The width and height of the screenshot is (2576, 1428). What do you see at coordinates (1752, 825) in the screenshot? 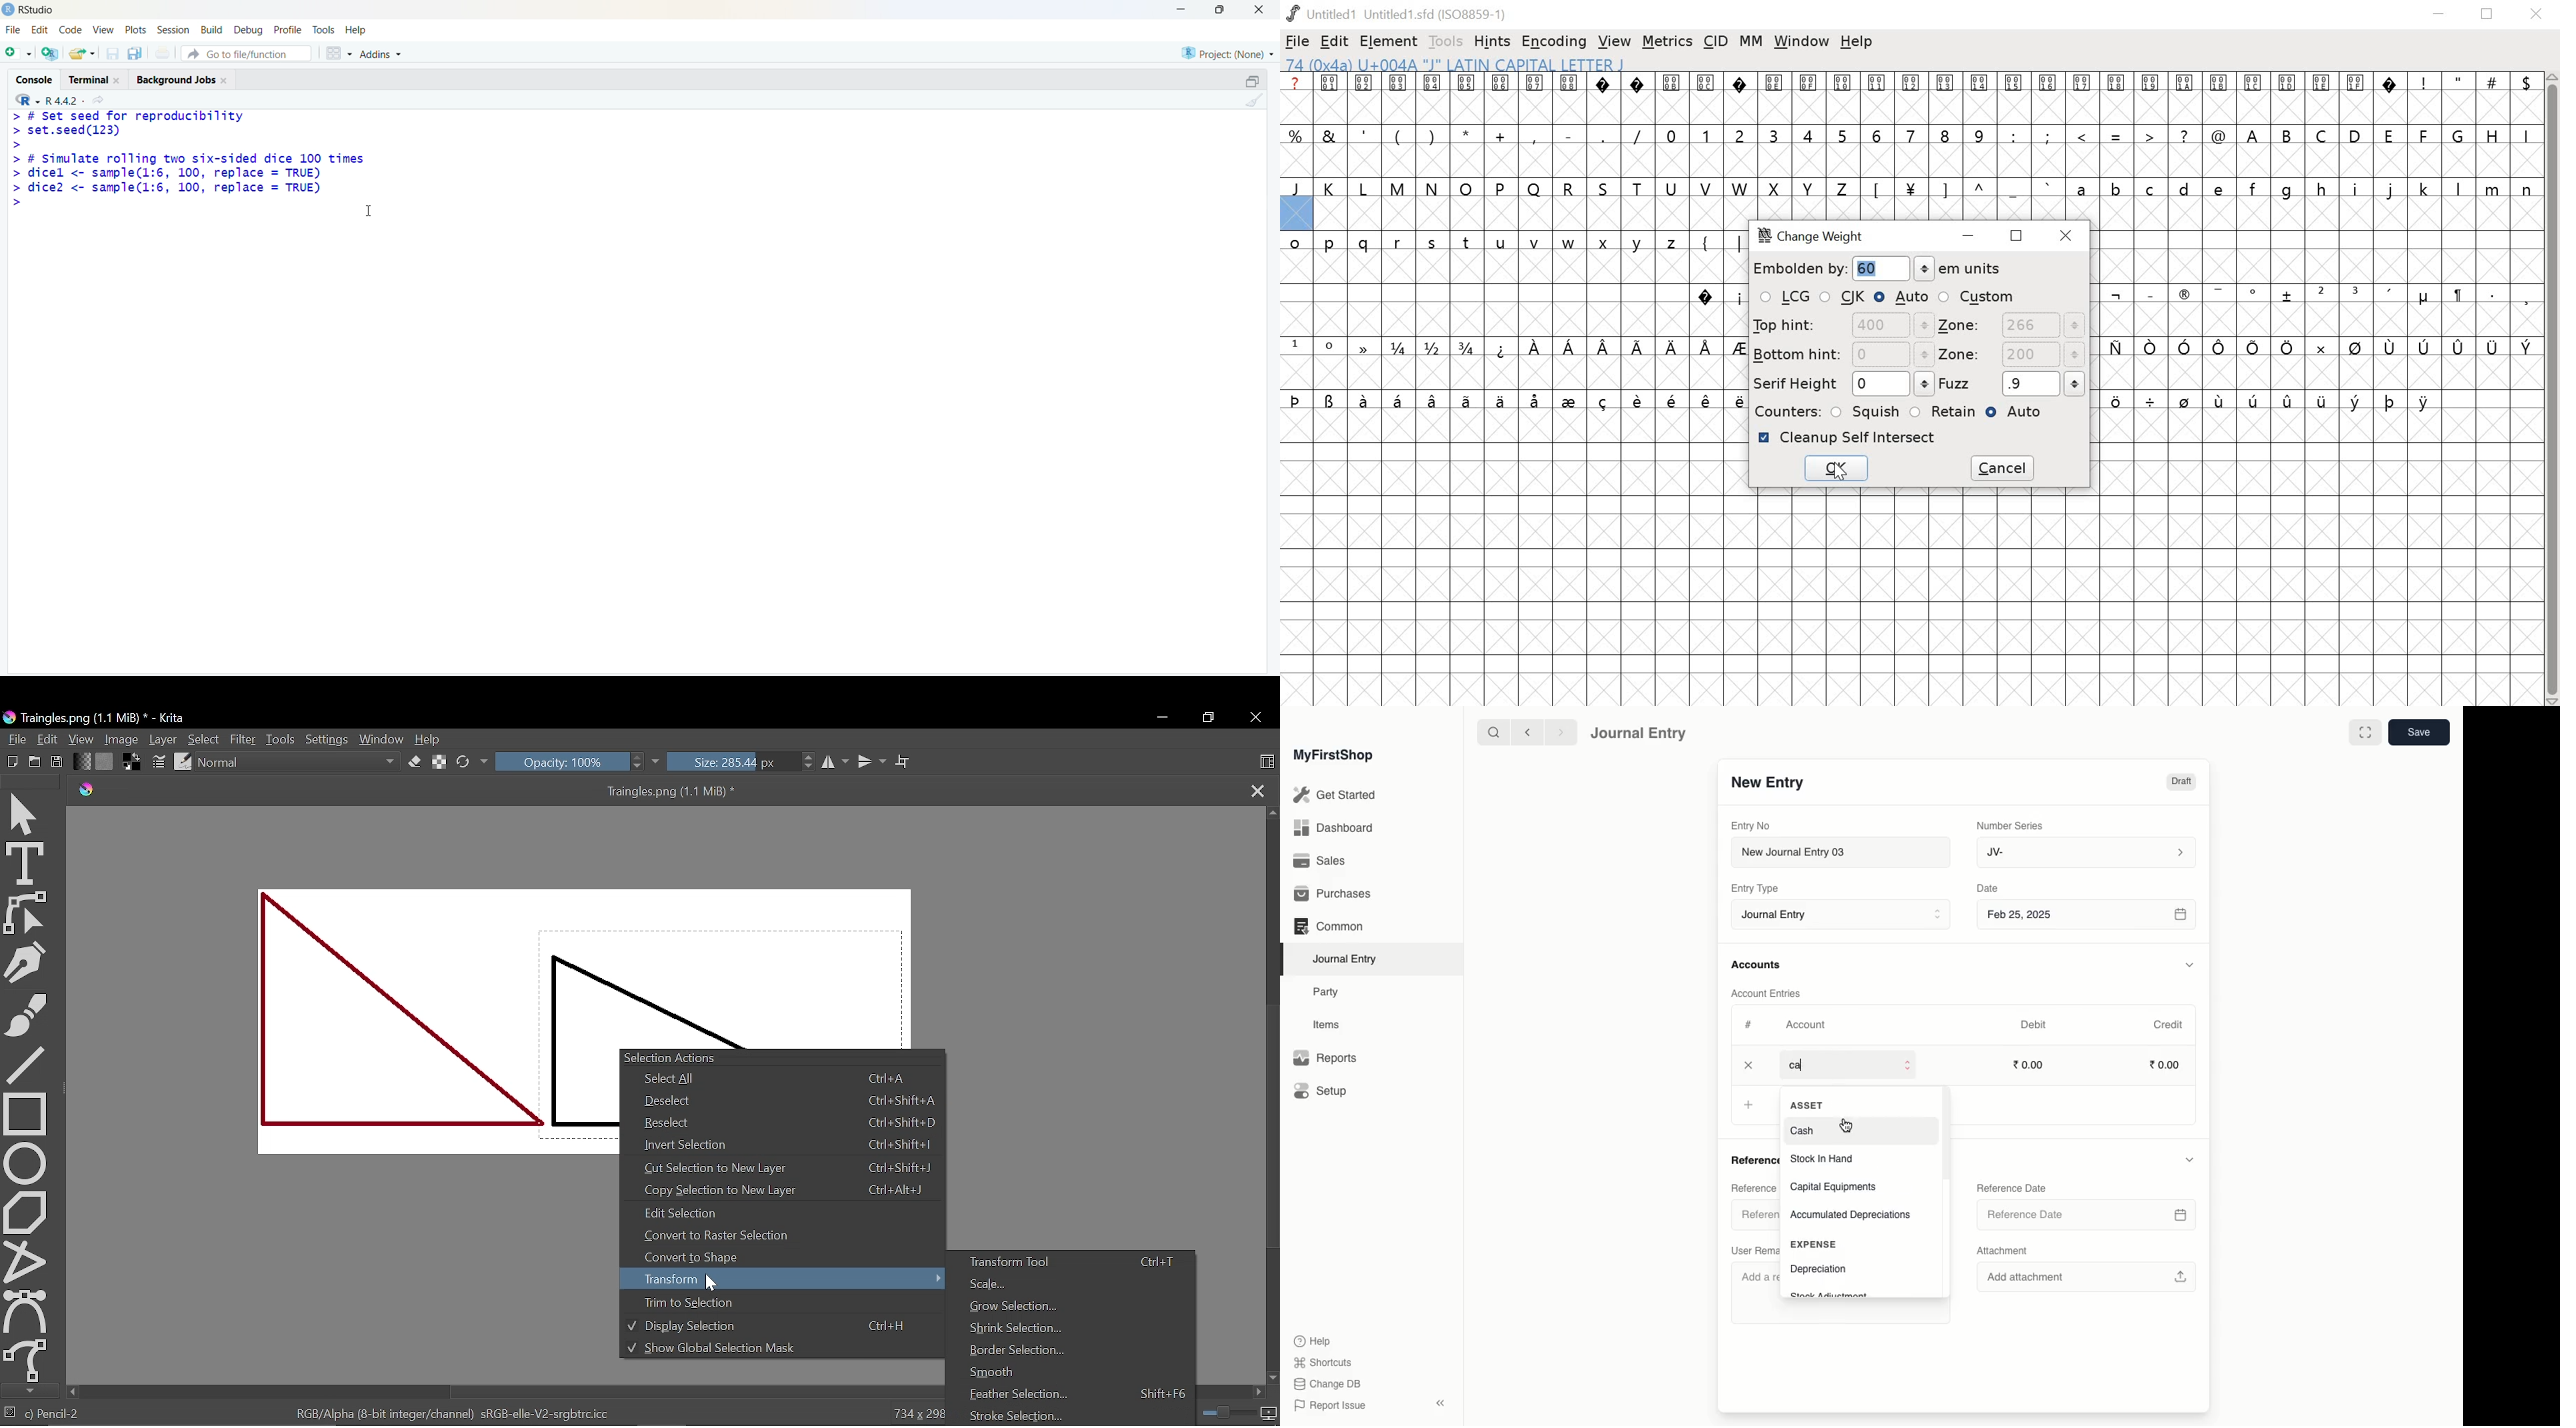
I see `Entry No` at bounding box center [1752, 825].